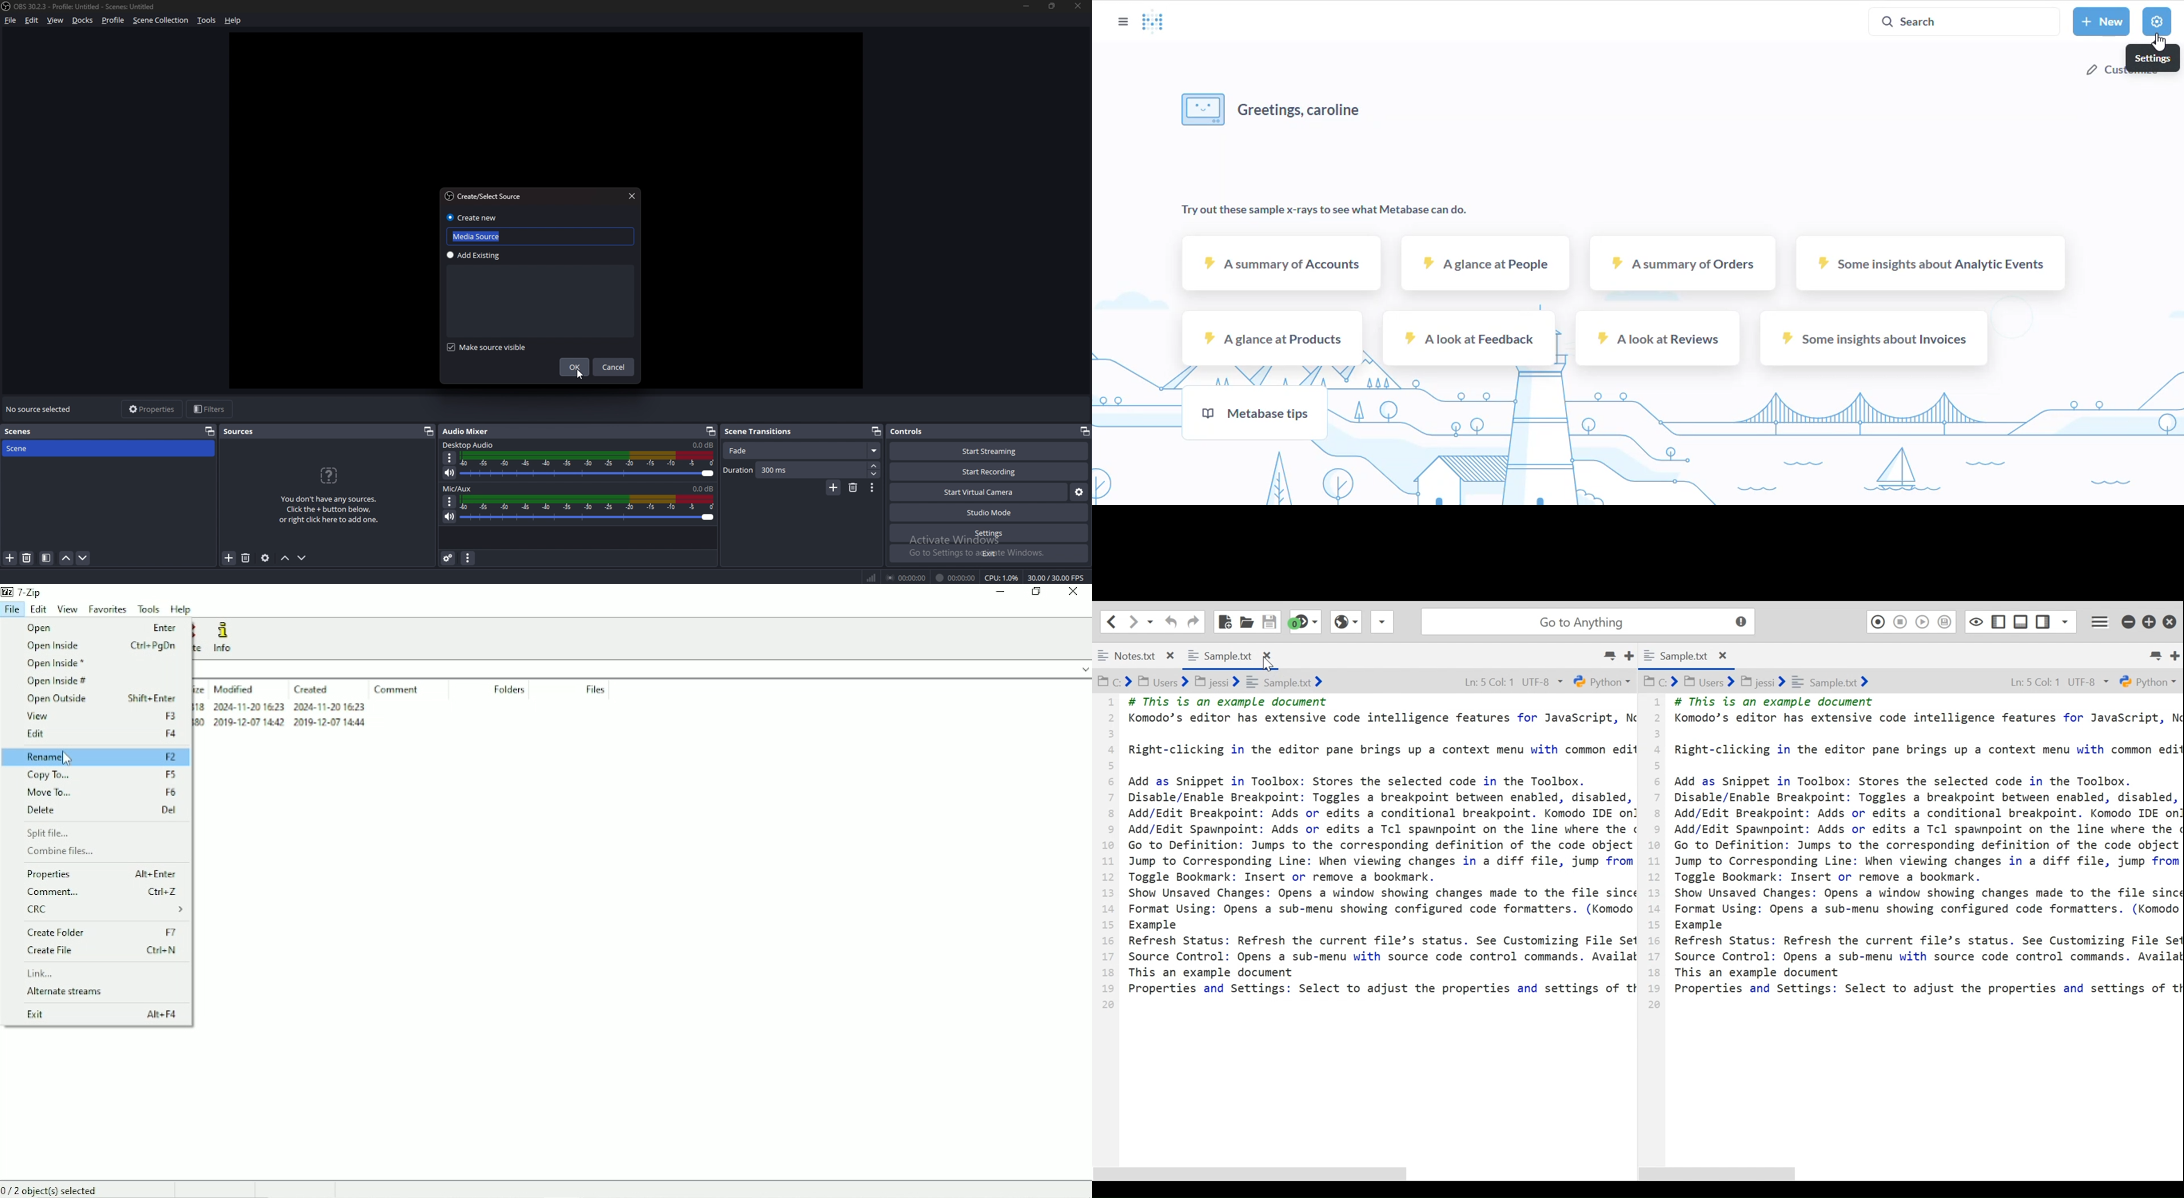 This screenshot has width=2184, height=1204. Describe the element at coordinates (990, 513) in the screenshot. I see `Studio mode` at that location.